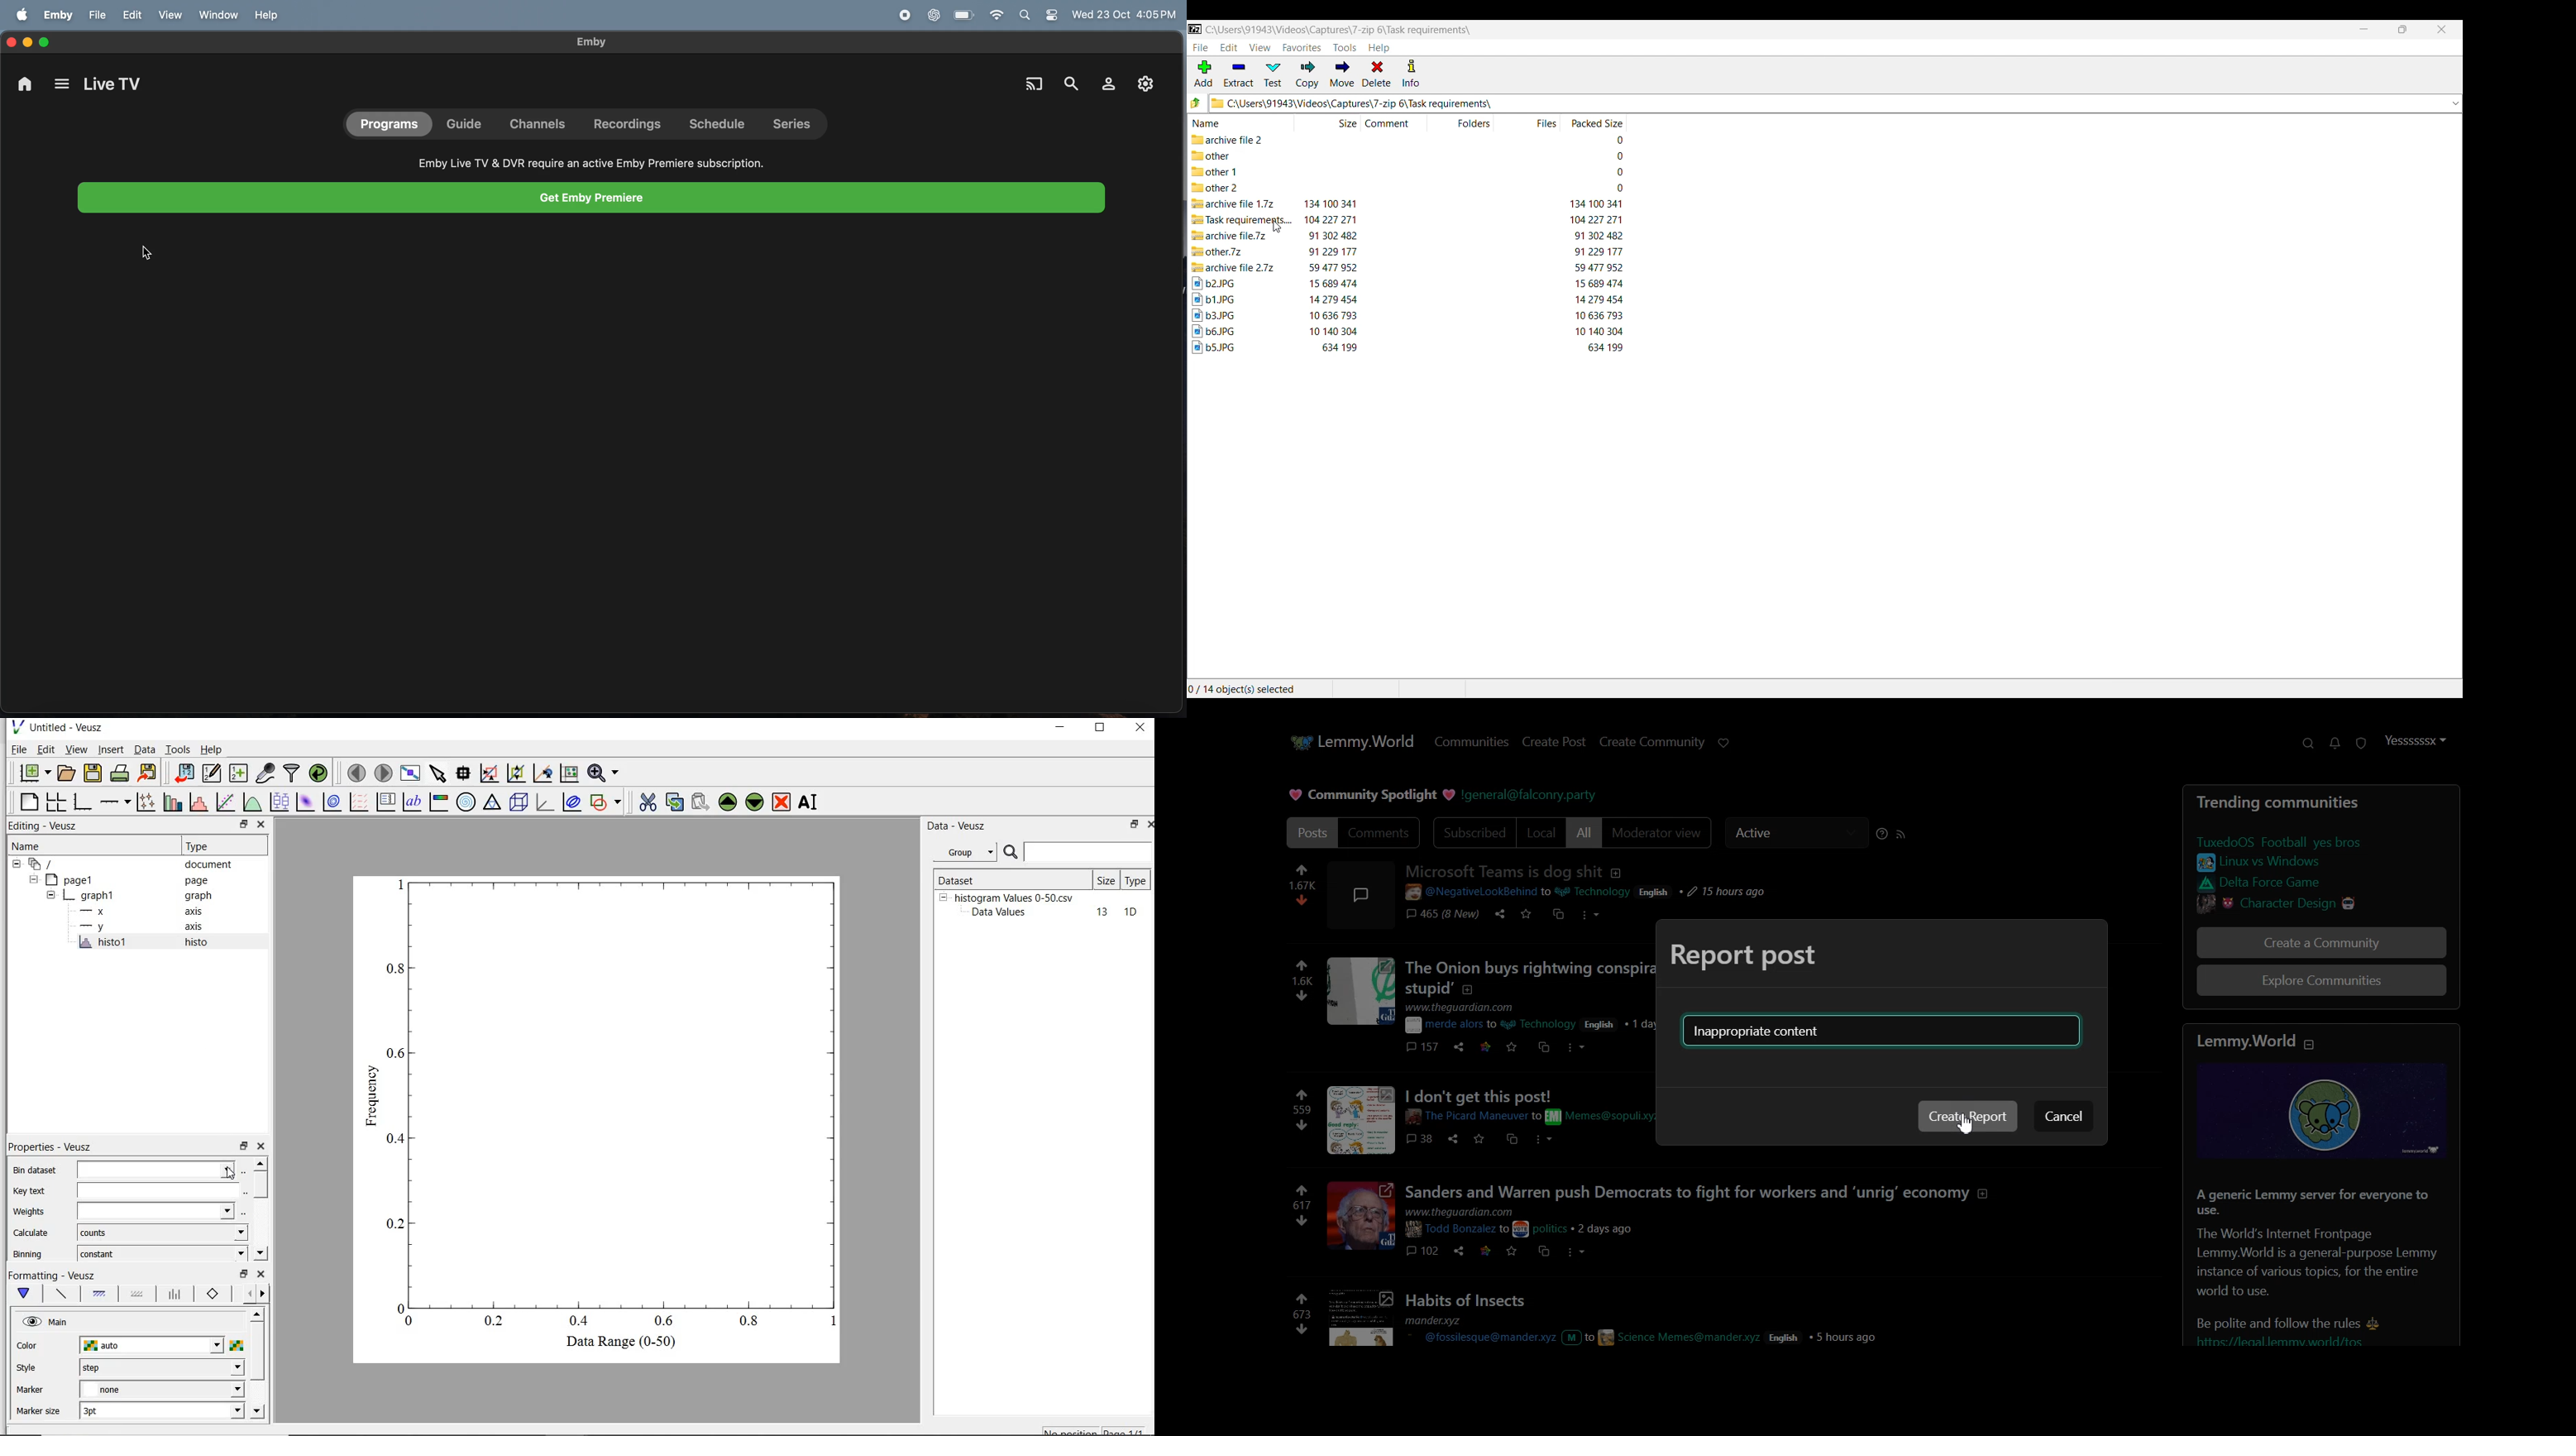 The height and width of the screenshot is (1456, 2576). I want to click on compressed file, so click(1231, 203).